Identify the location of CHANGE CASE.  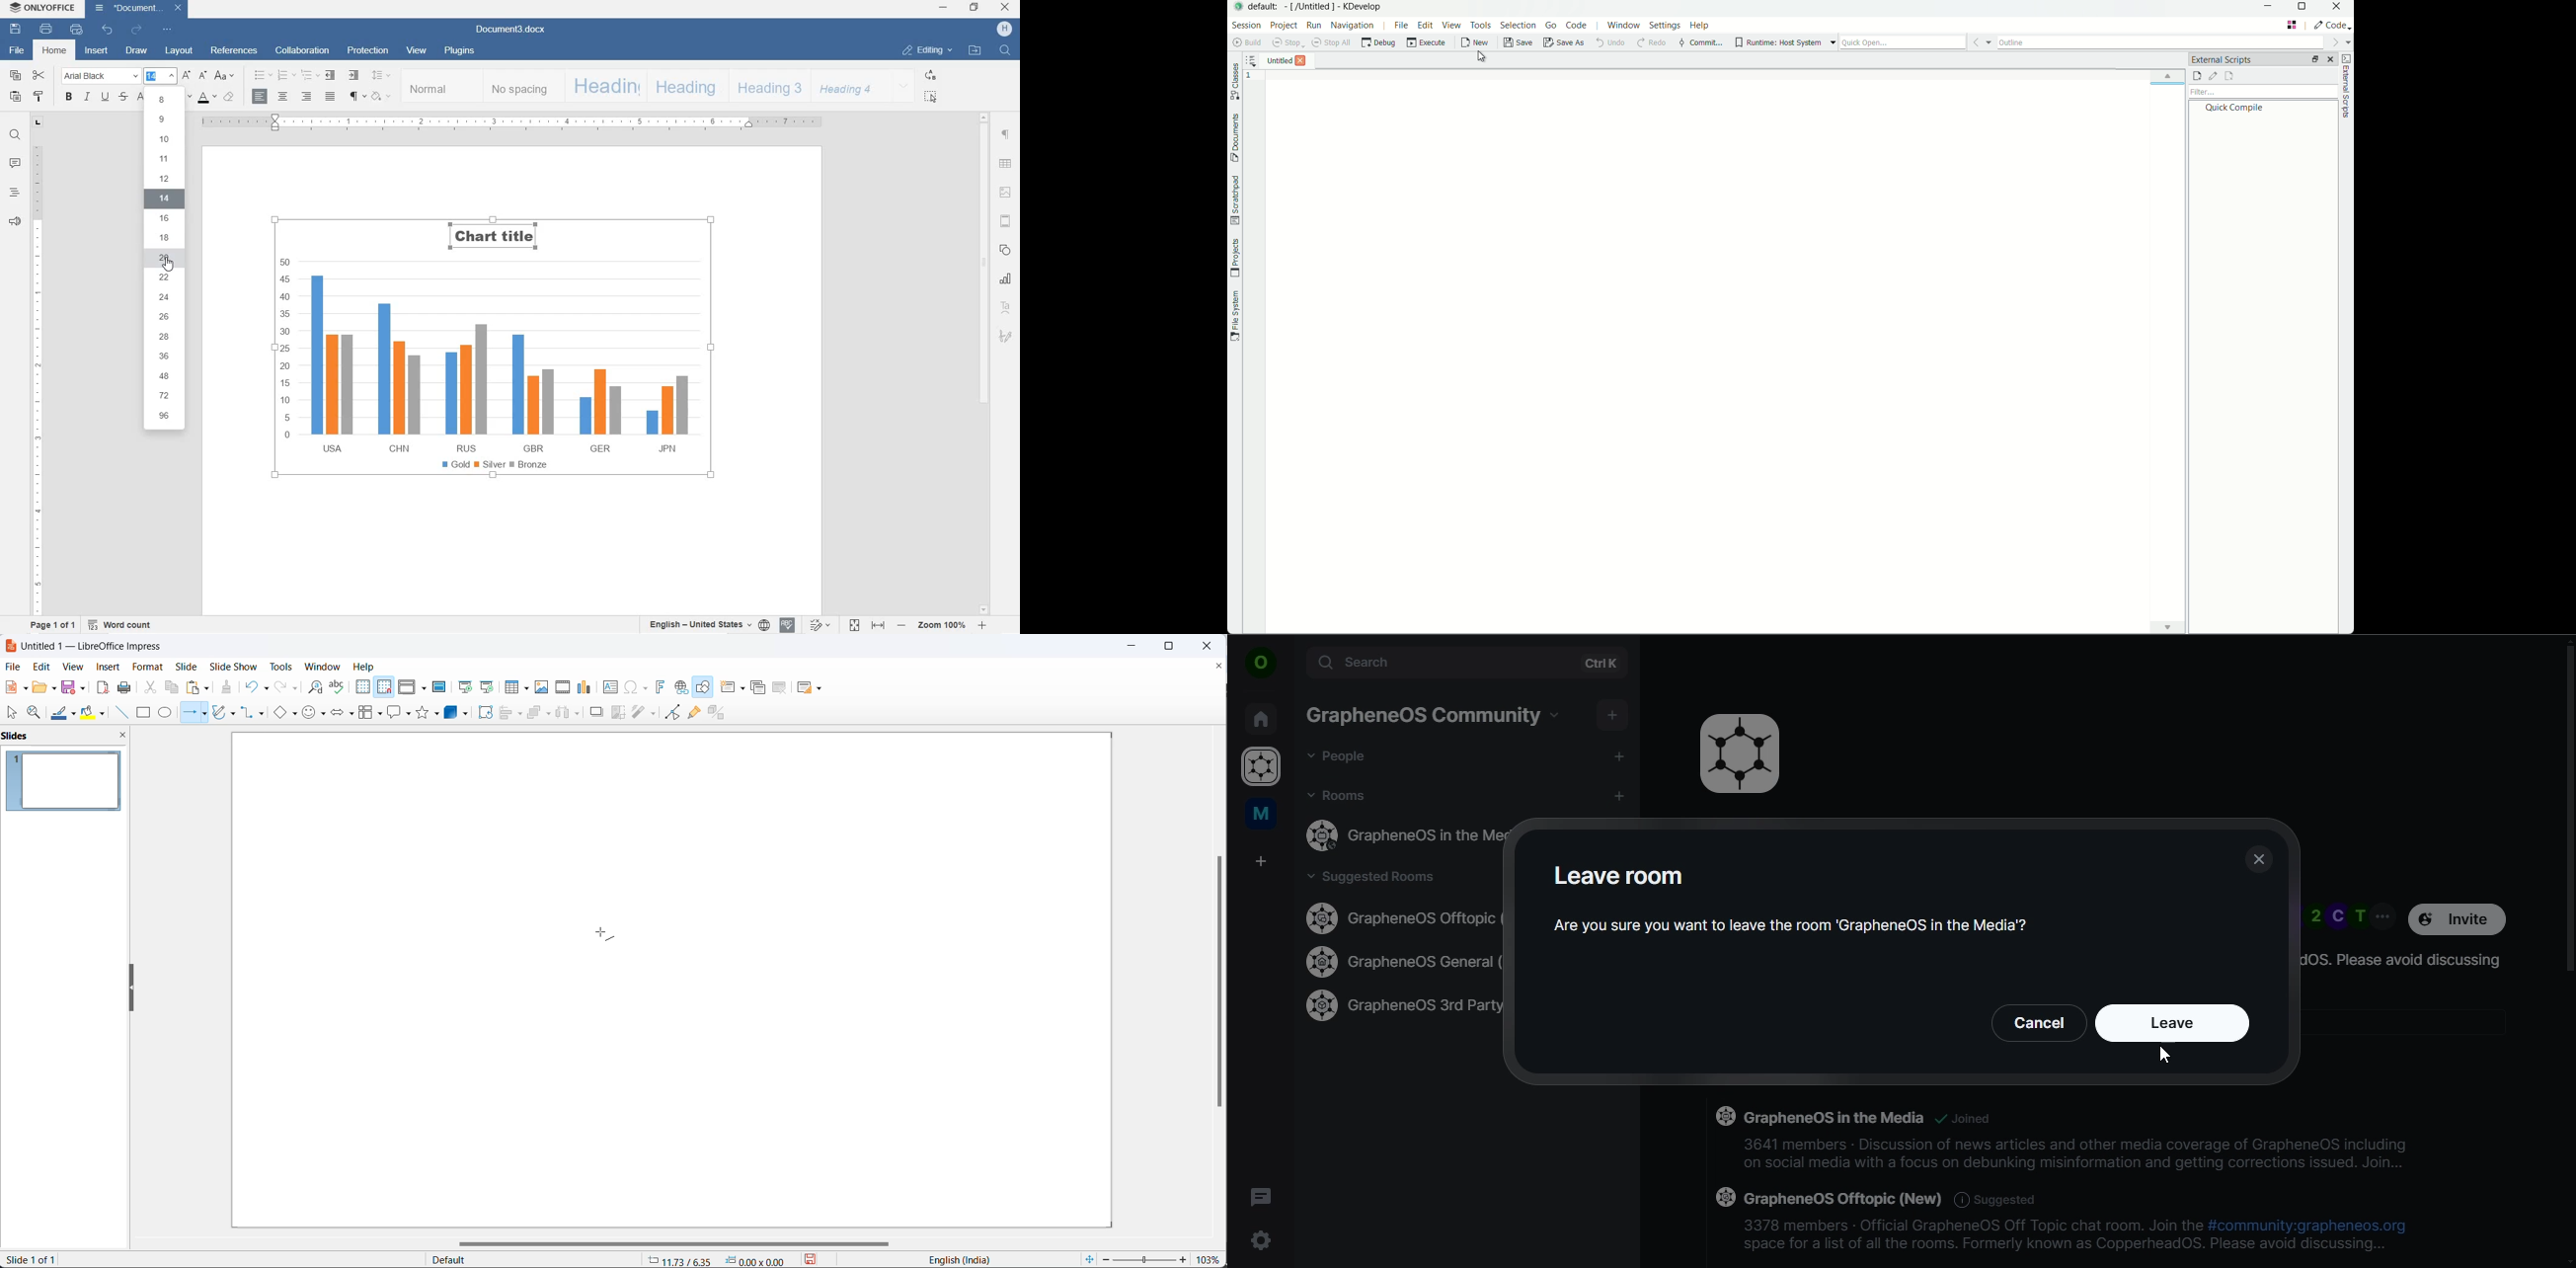
(225, 75).